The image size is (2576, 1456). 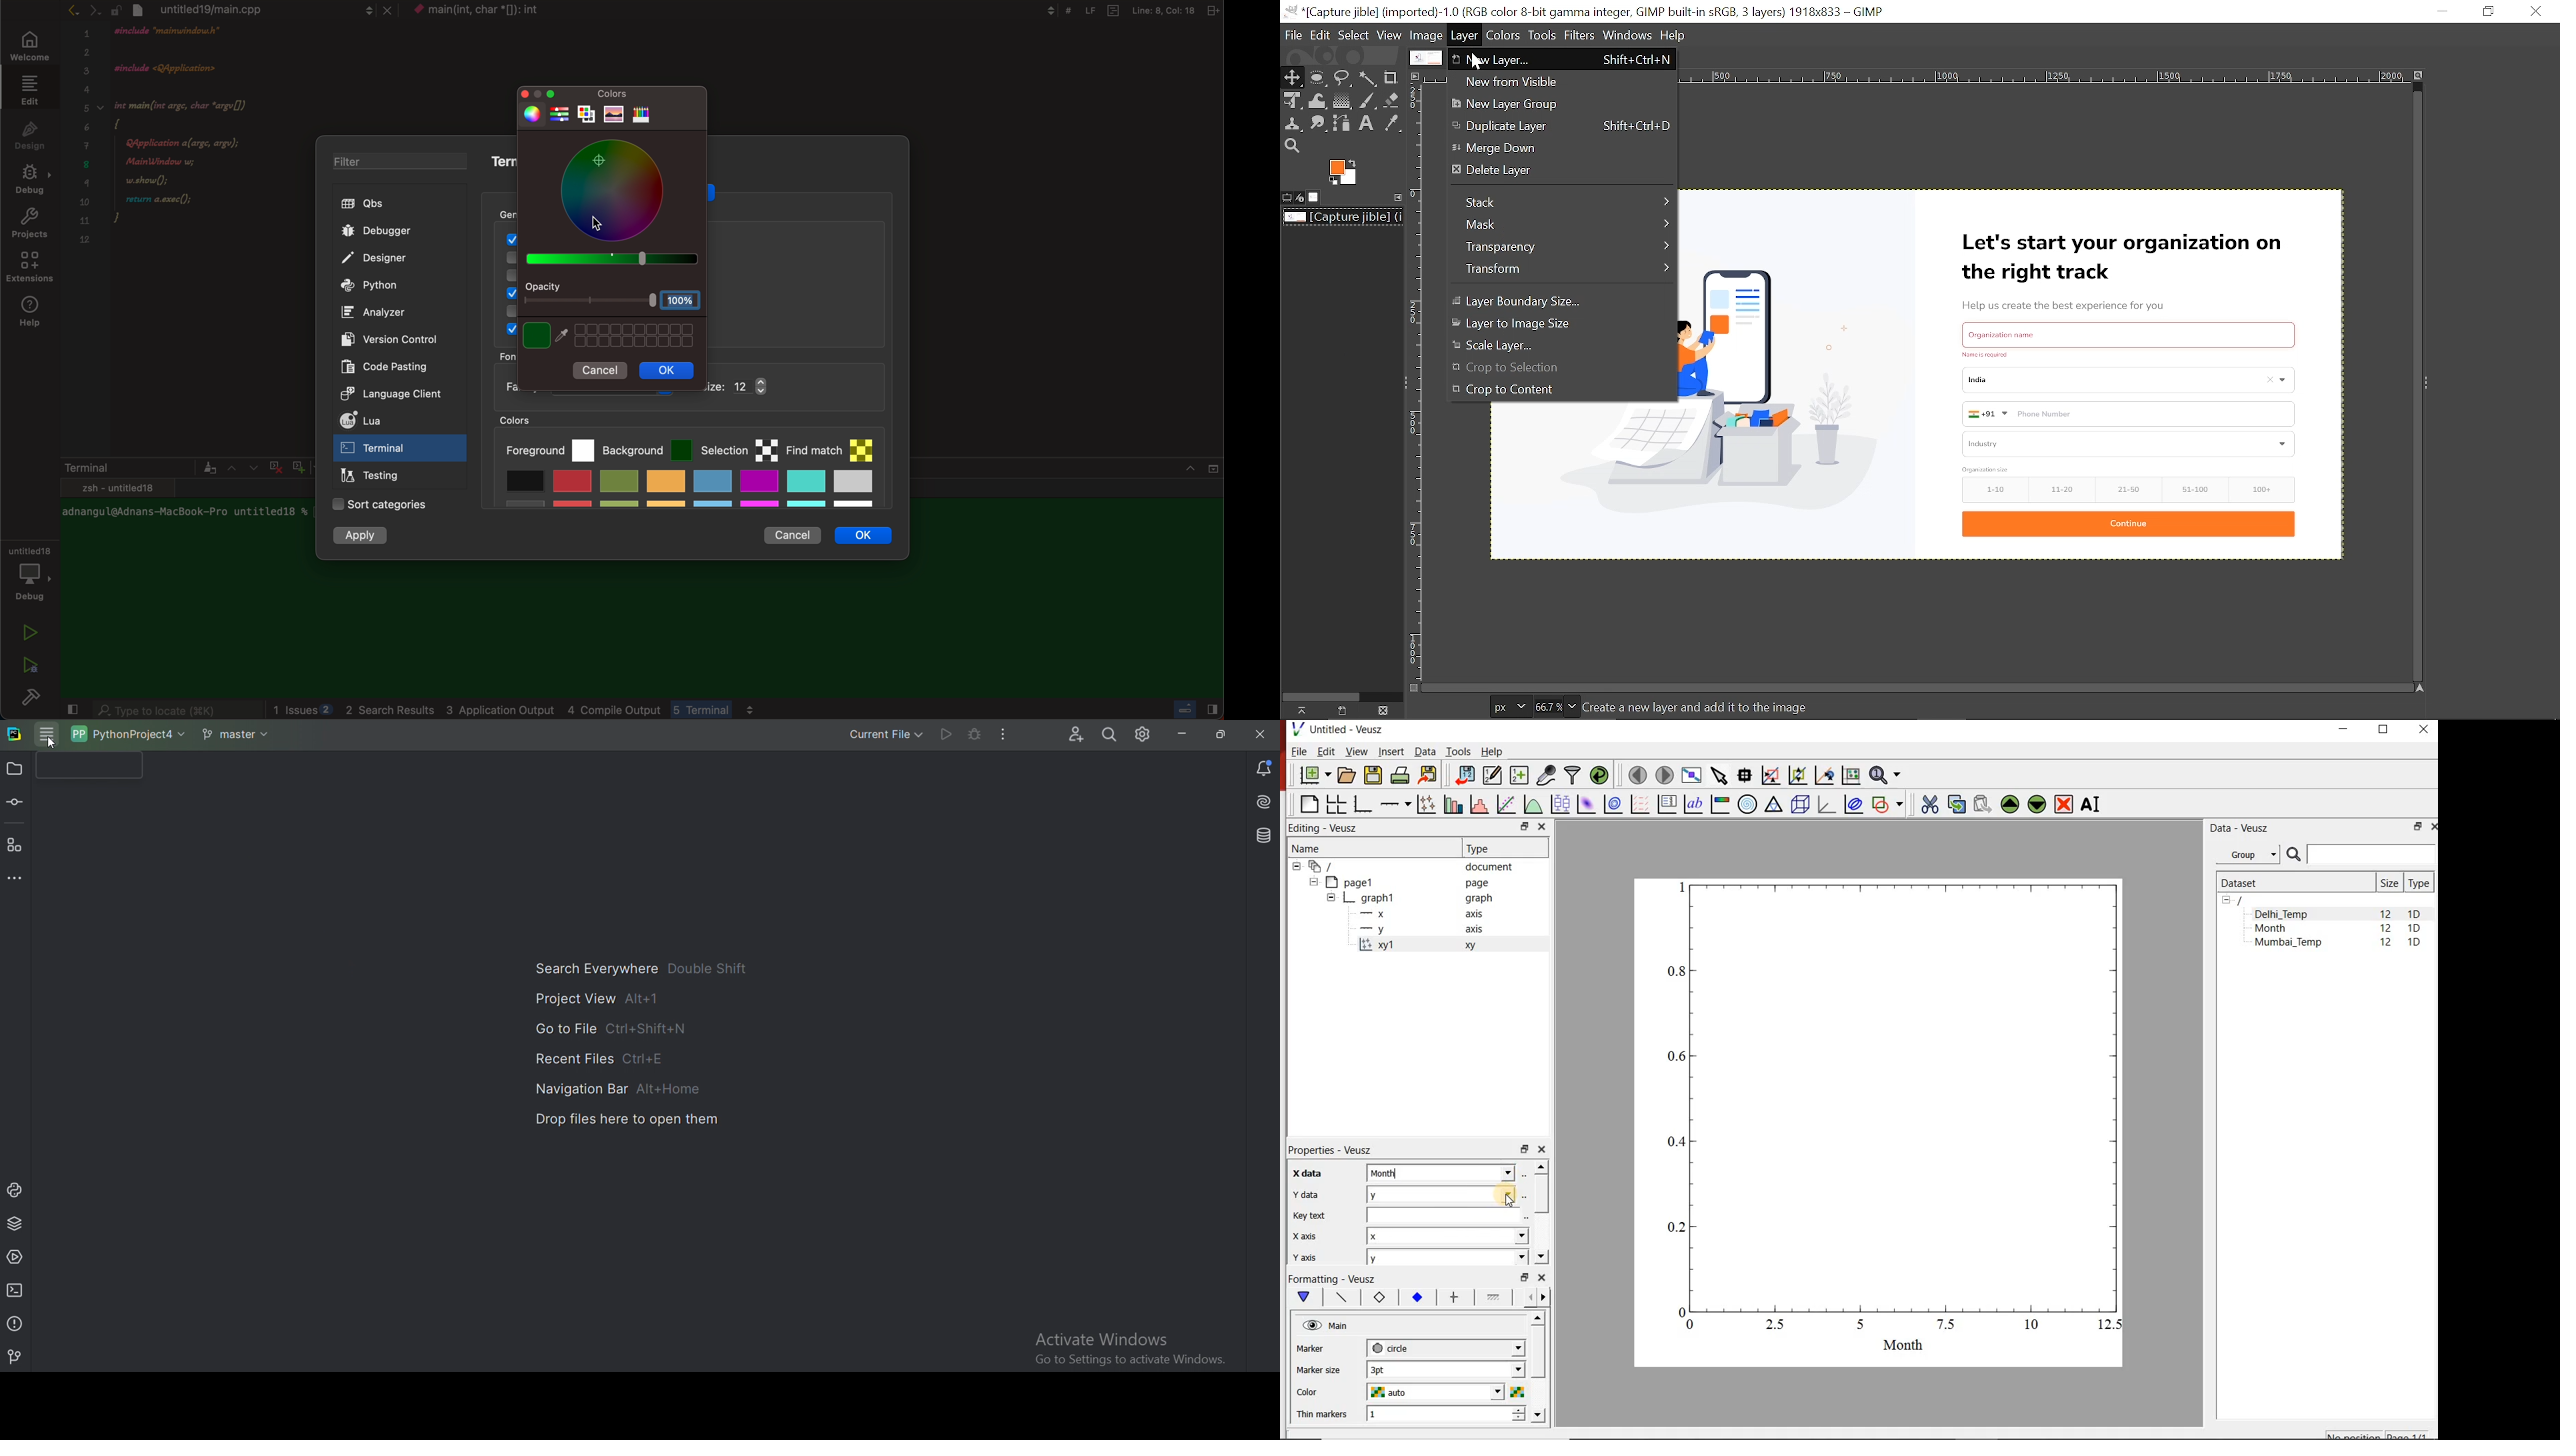 What do you see at coordinates (1477, 63) in the screenshot?
I see `cursor` at bounding box center [1477, 63].